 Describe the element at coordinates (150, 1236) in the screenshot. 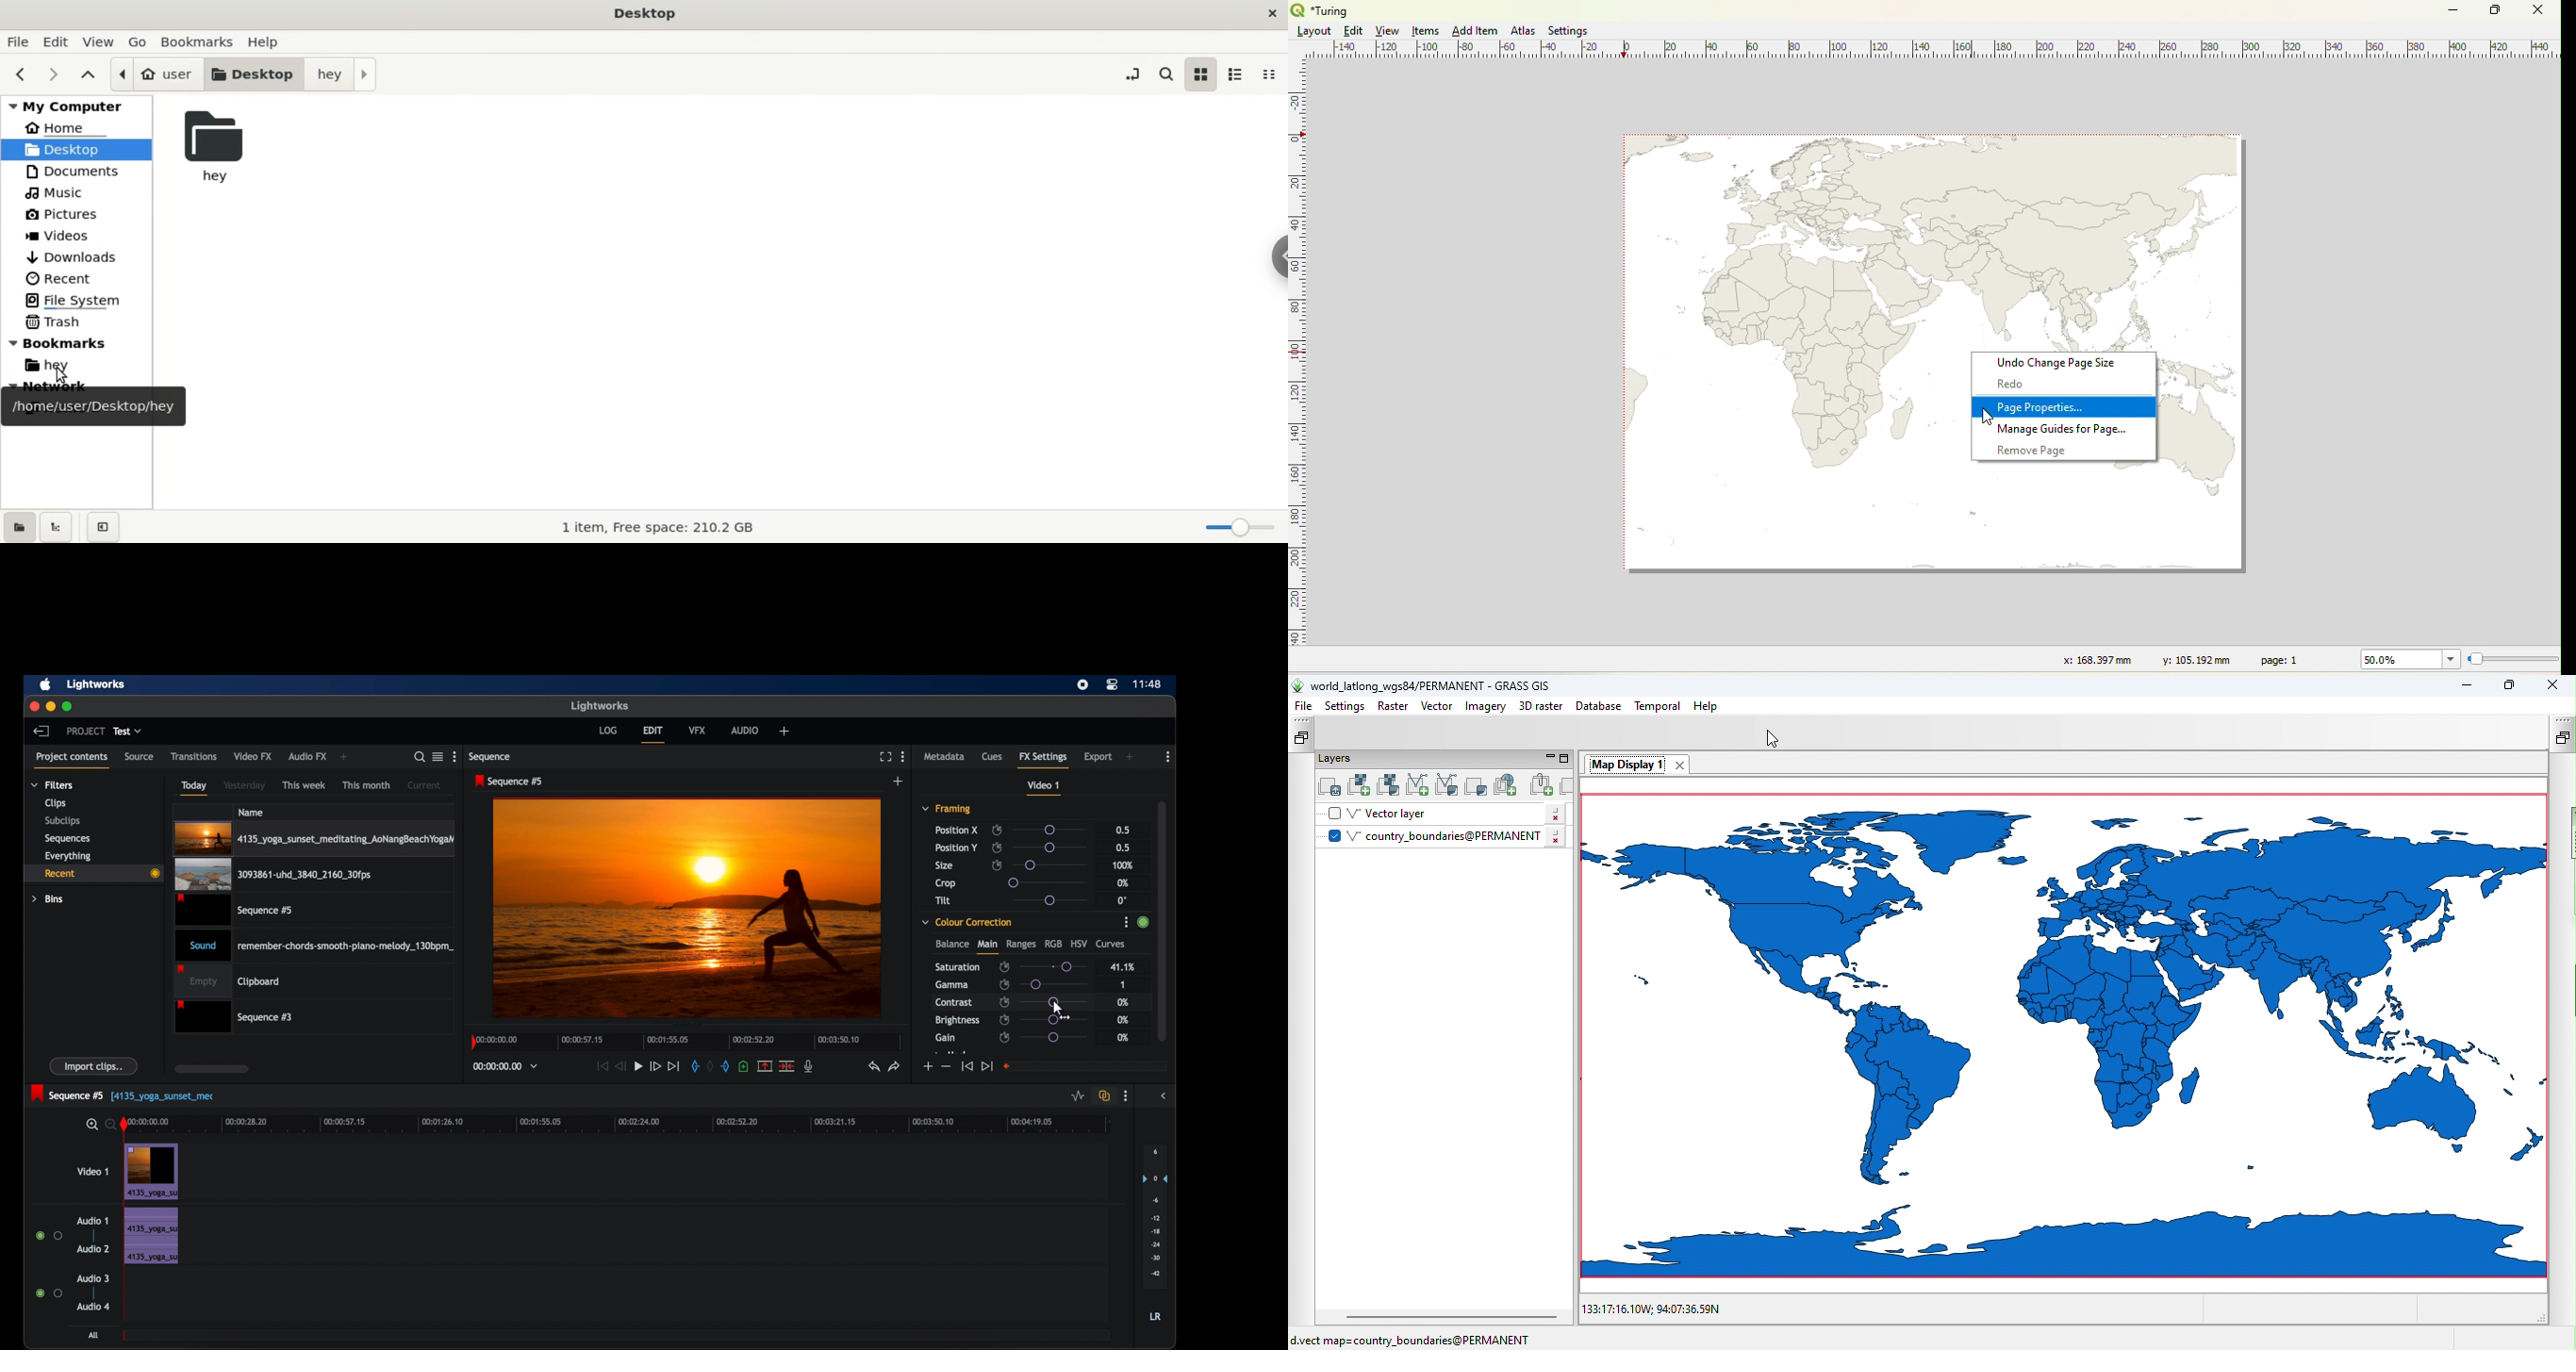

I see `audio ` at that location.